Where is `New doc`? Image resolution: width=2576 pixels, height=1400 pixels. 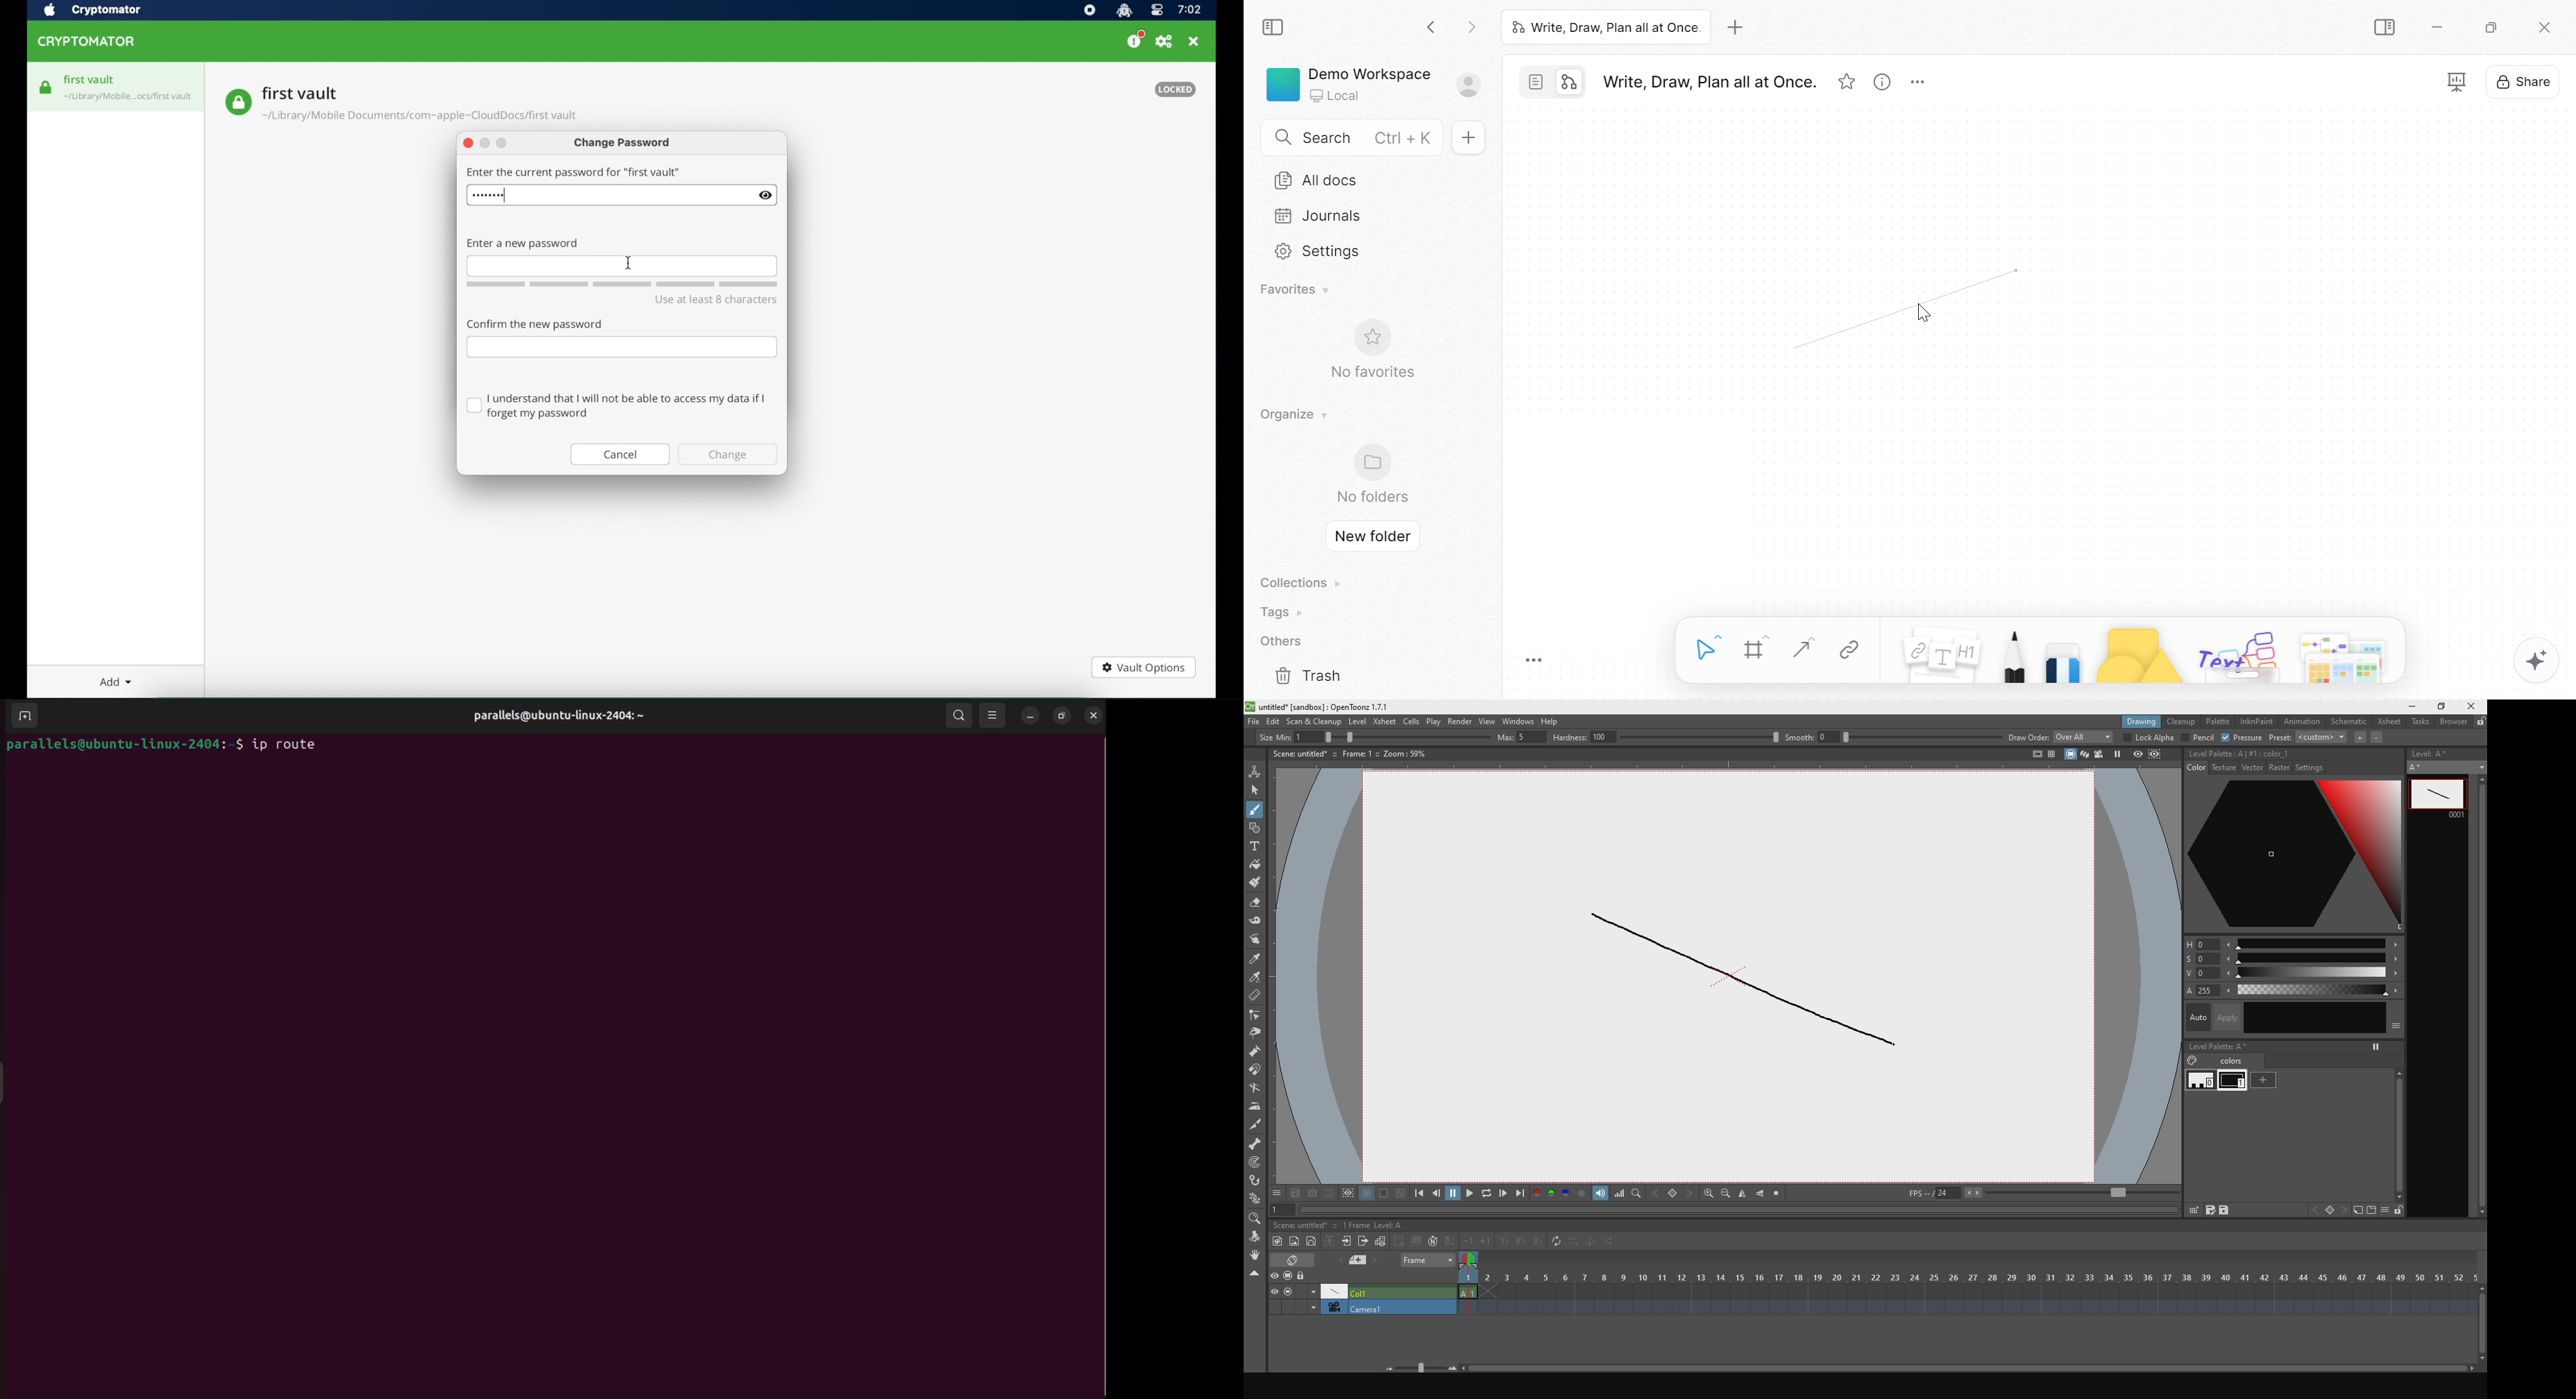 New doc is located at coordinates (1471, 138).